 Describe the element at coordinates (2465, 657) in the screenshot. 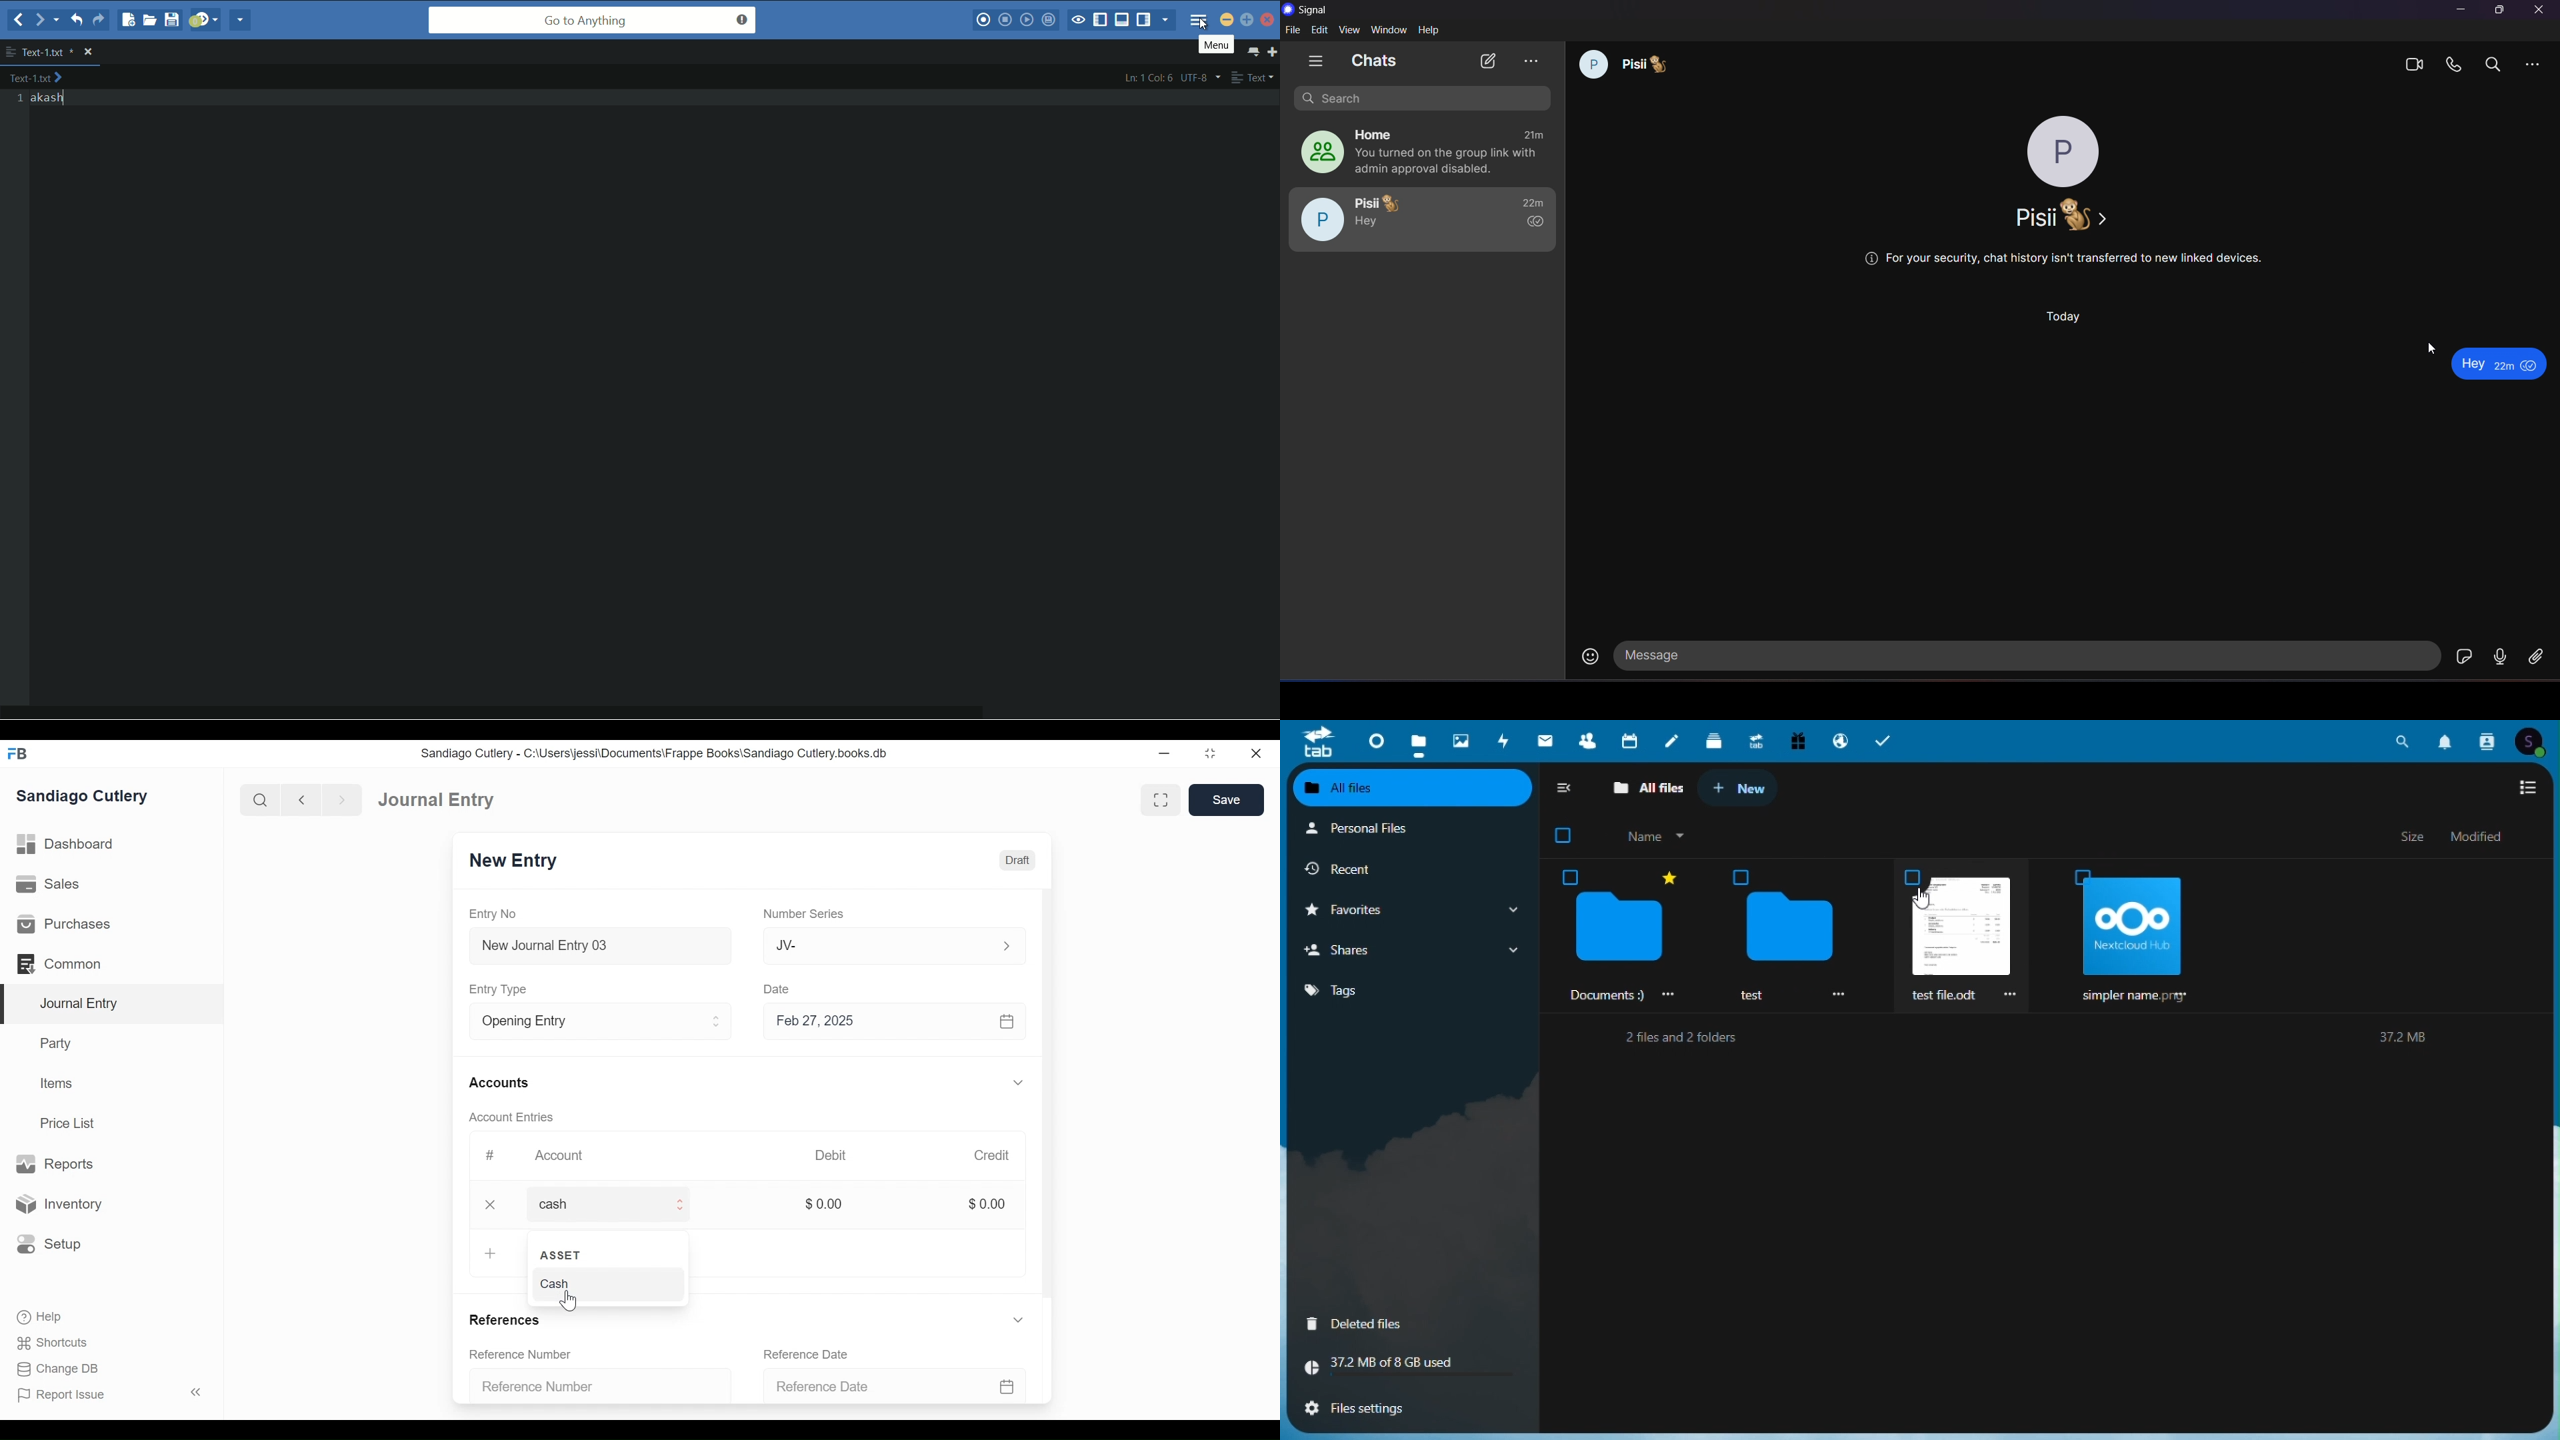

I see `stickers` at that location.